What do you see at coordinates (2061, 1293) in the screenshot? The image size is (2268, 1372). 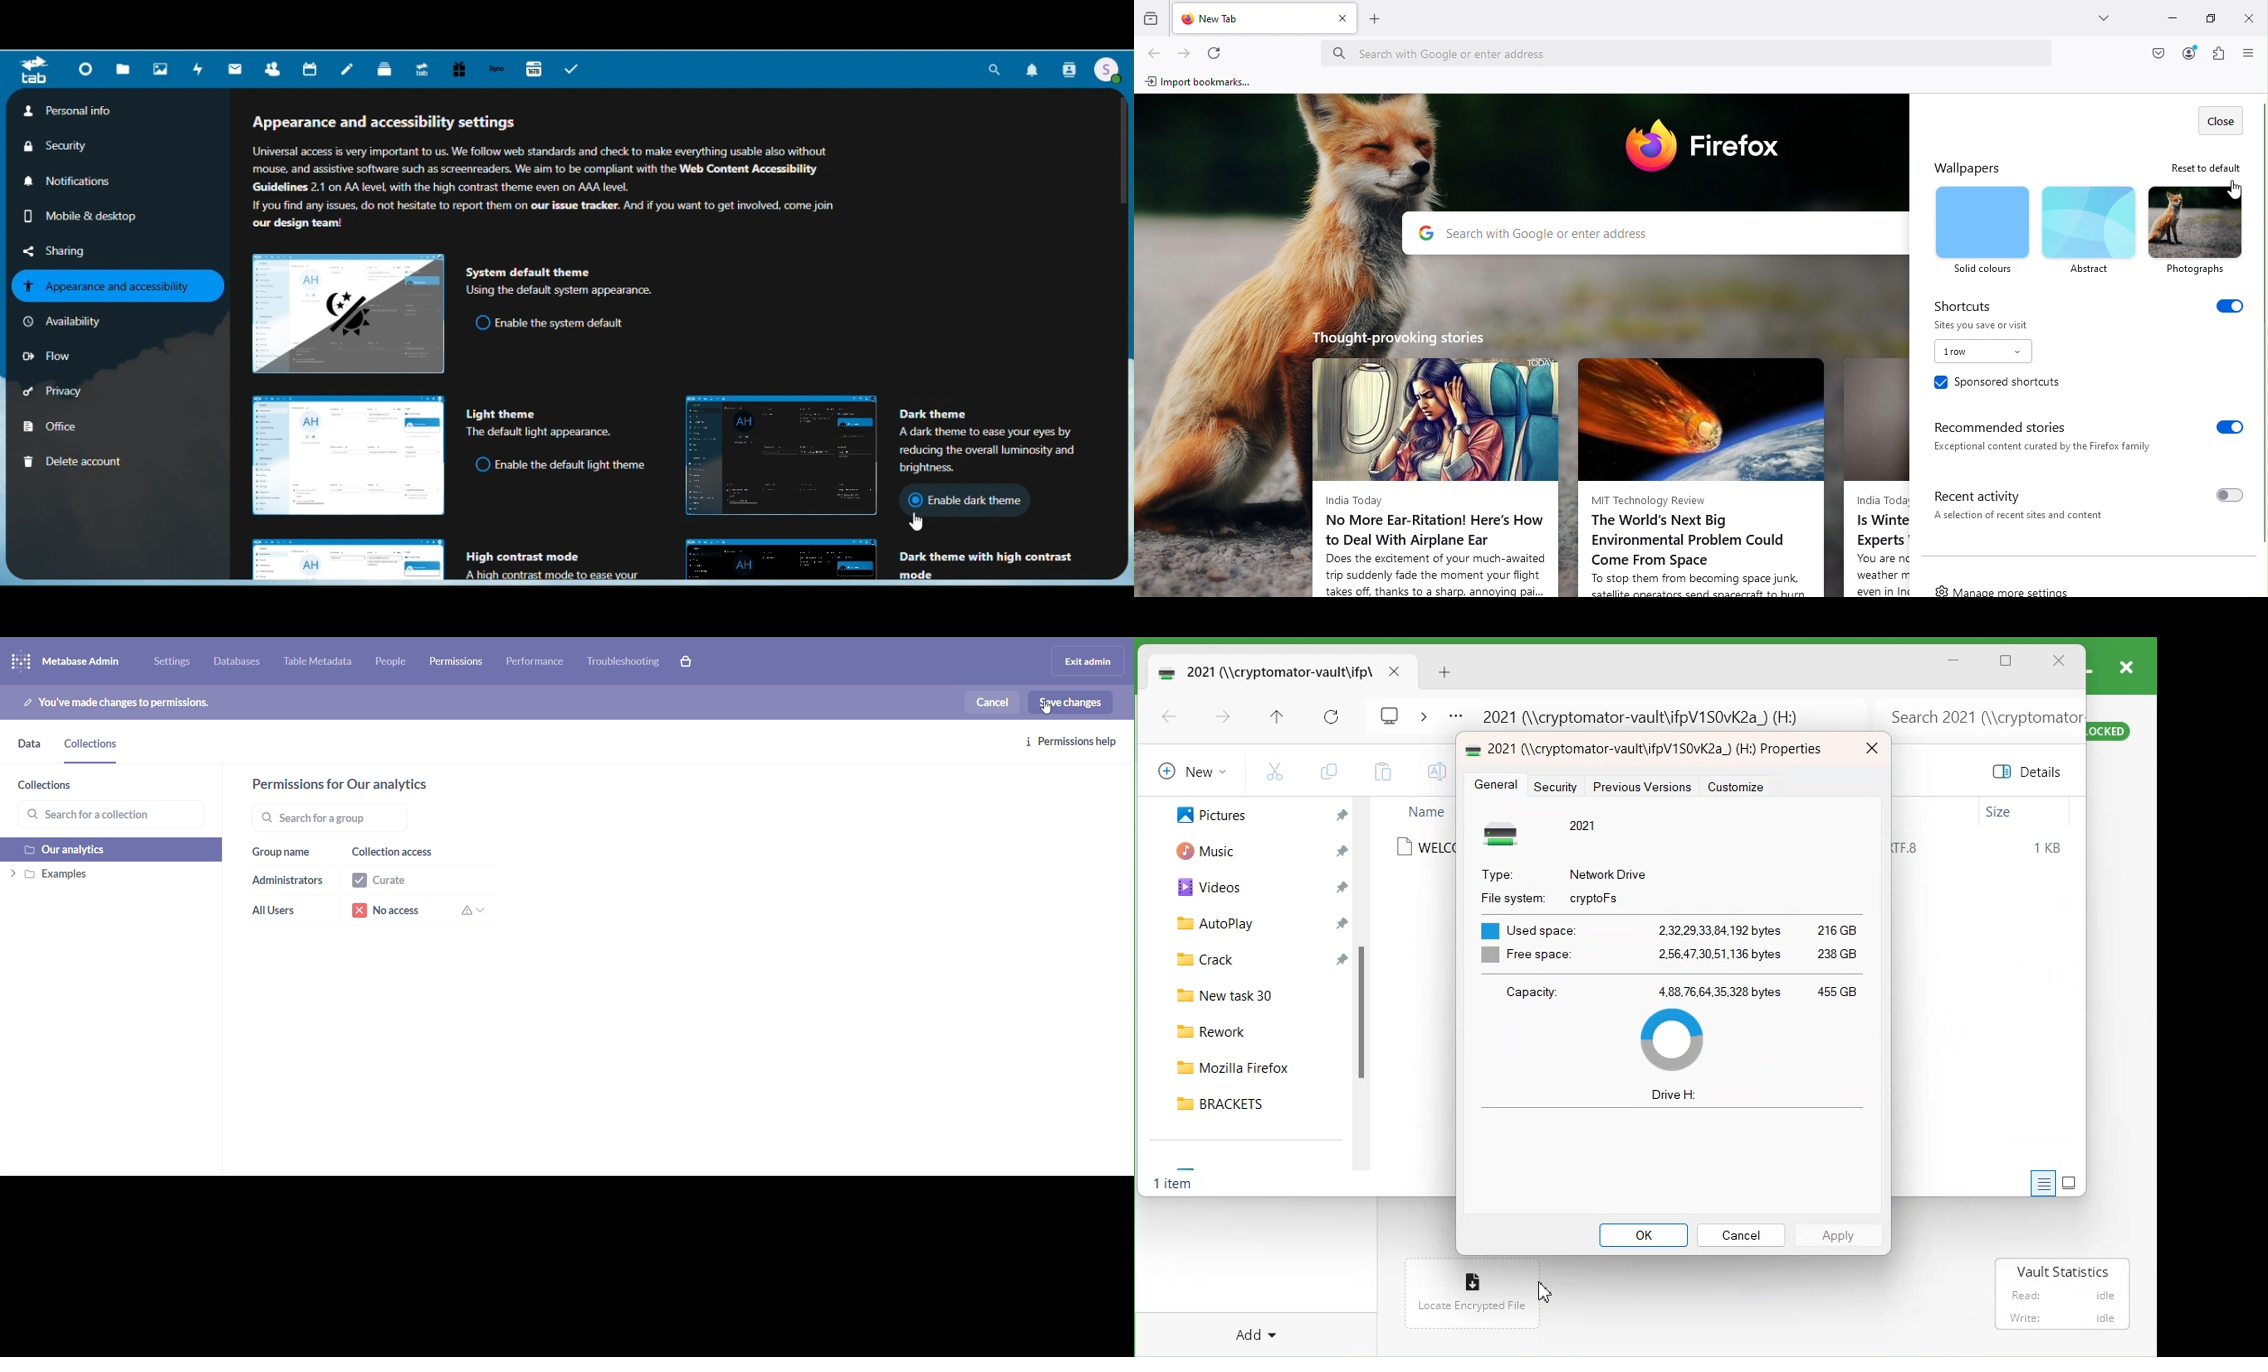 I see `React idle` at bounding box center [2061, 1293].